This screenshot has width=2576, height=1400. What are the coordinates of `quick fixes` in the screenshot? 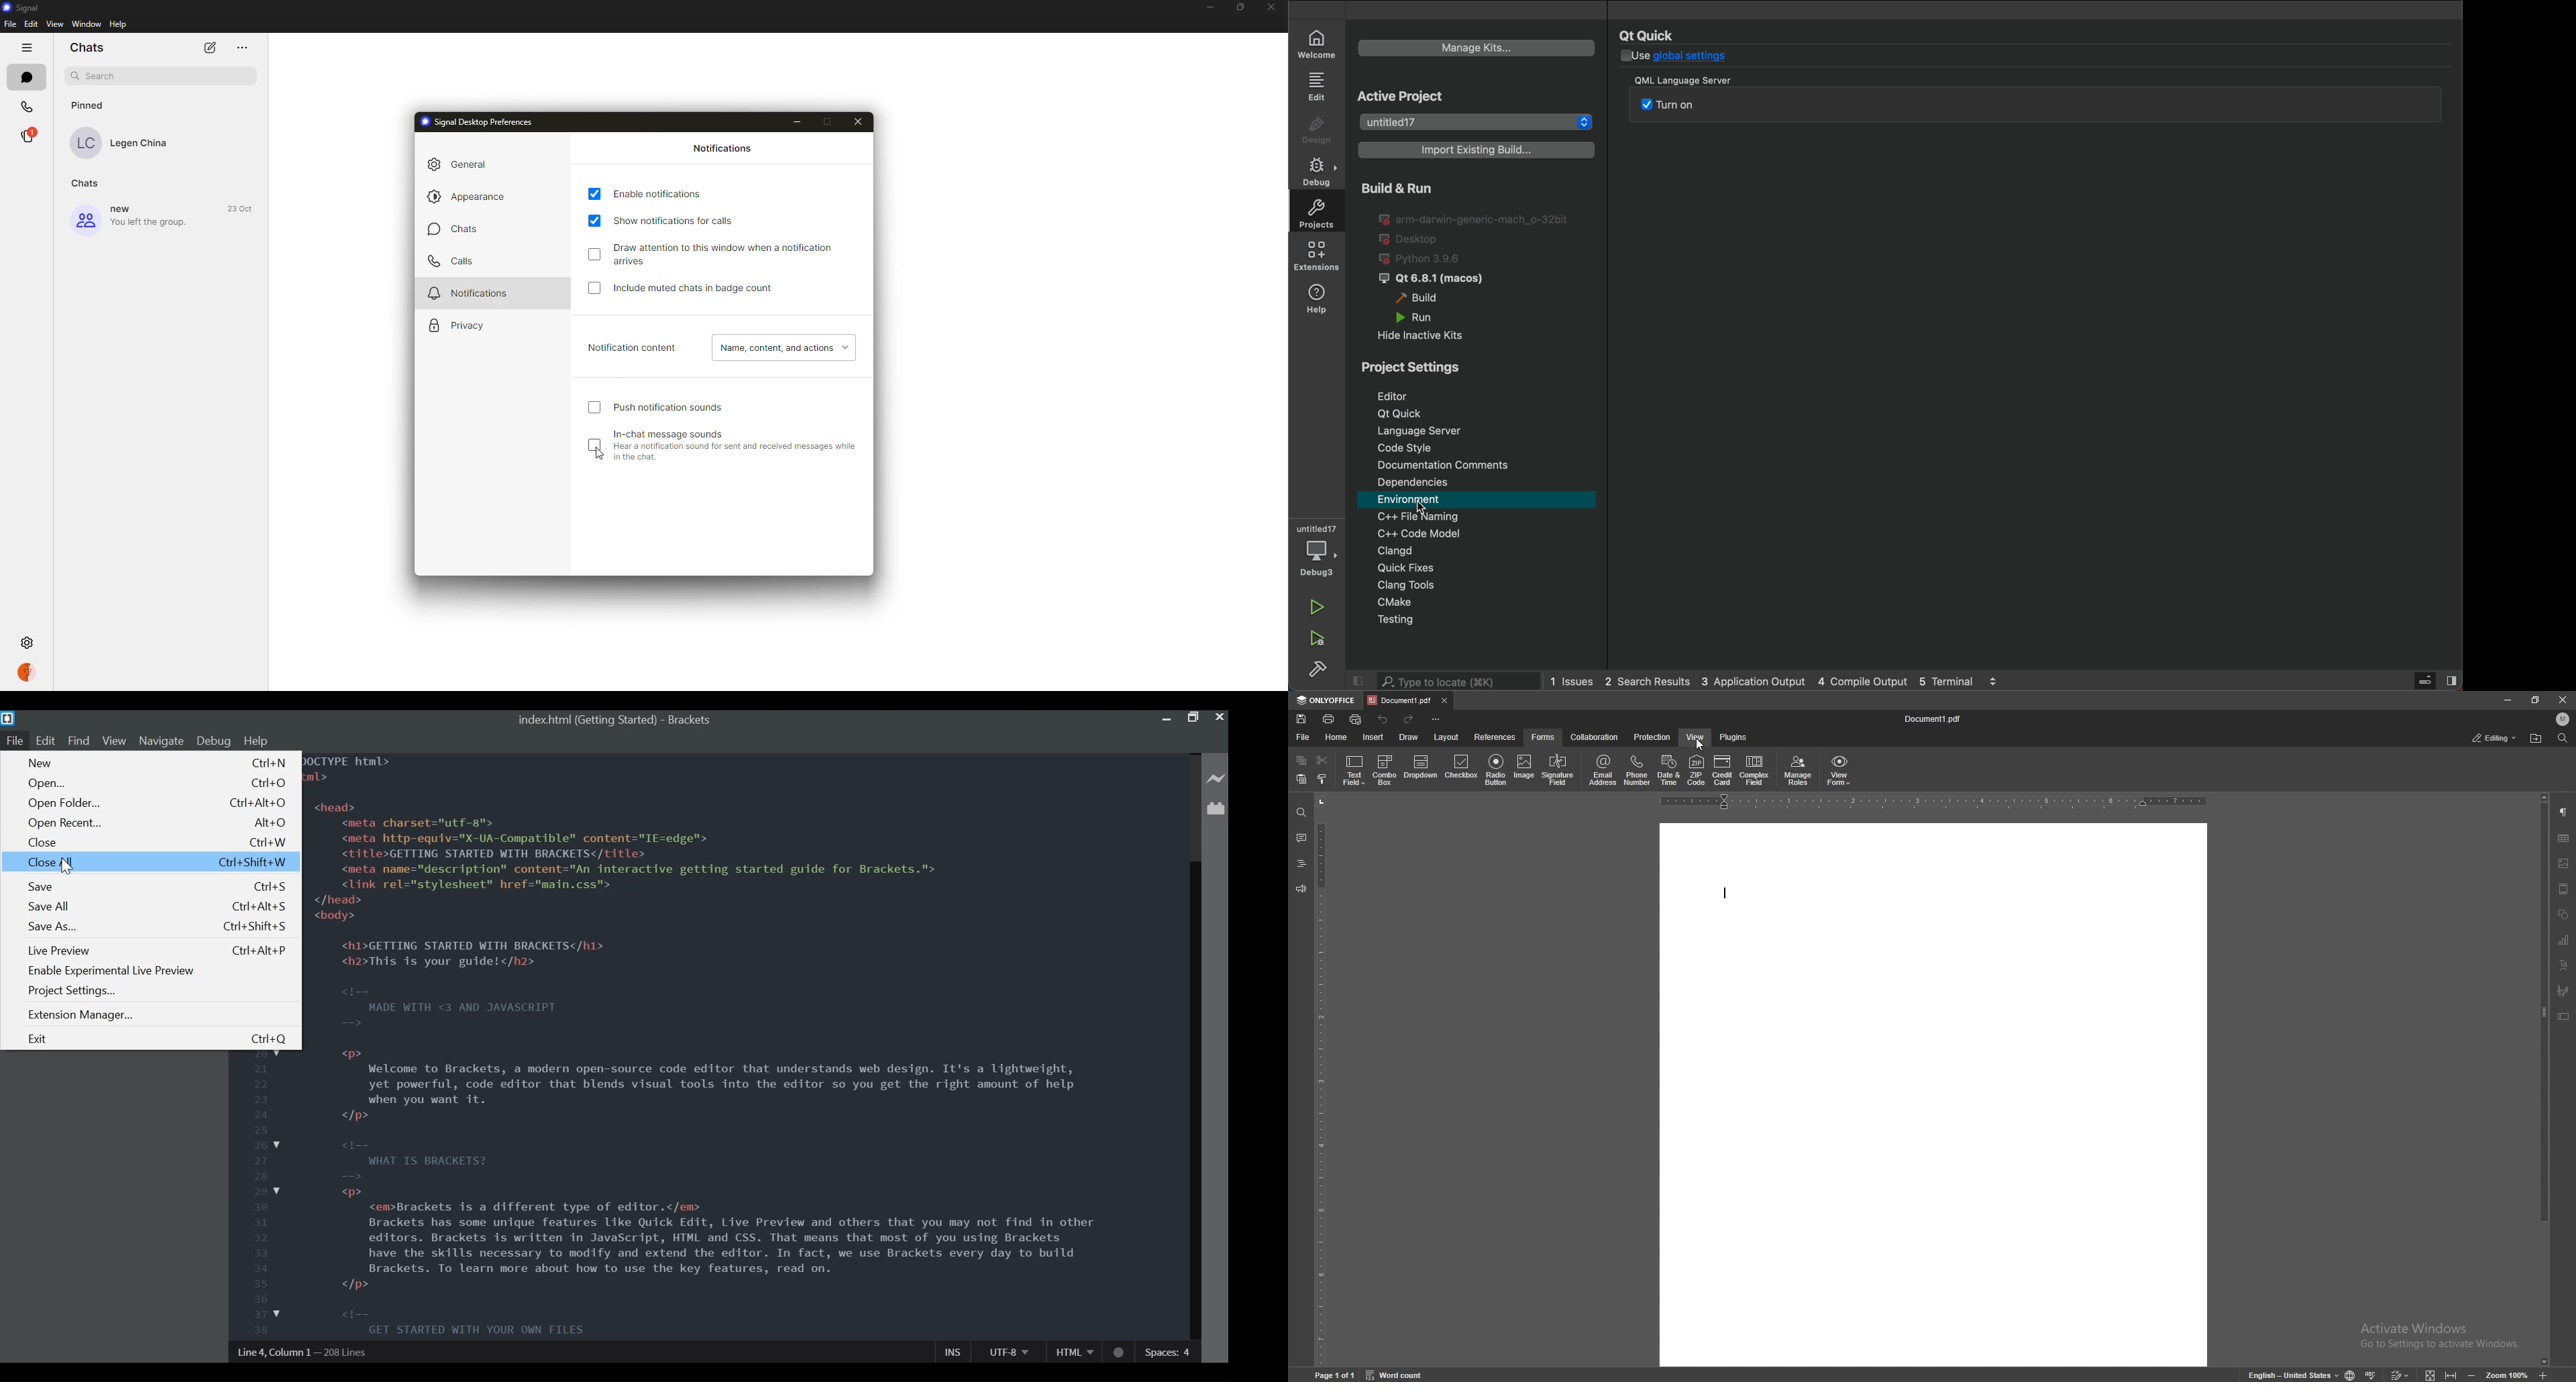 It's located at (1478, 569).